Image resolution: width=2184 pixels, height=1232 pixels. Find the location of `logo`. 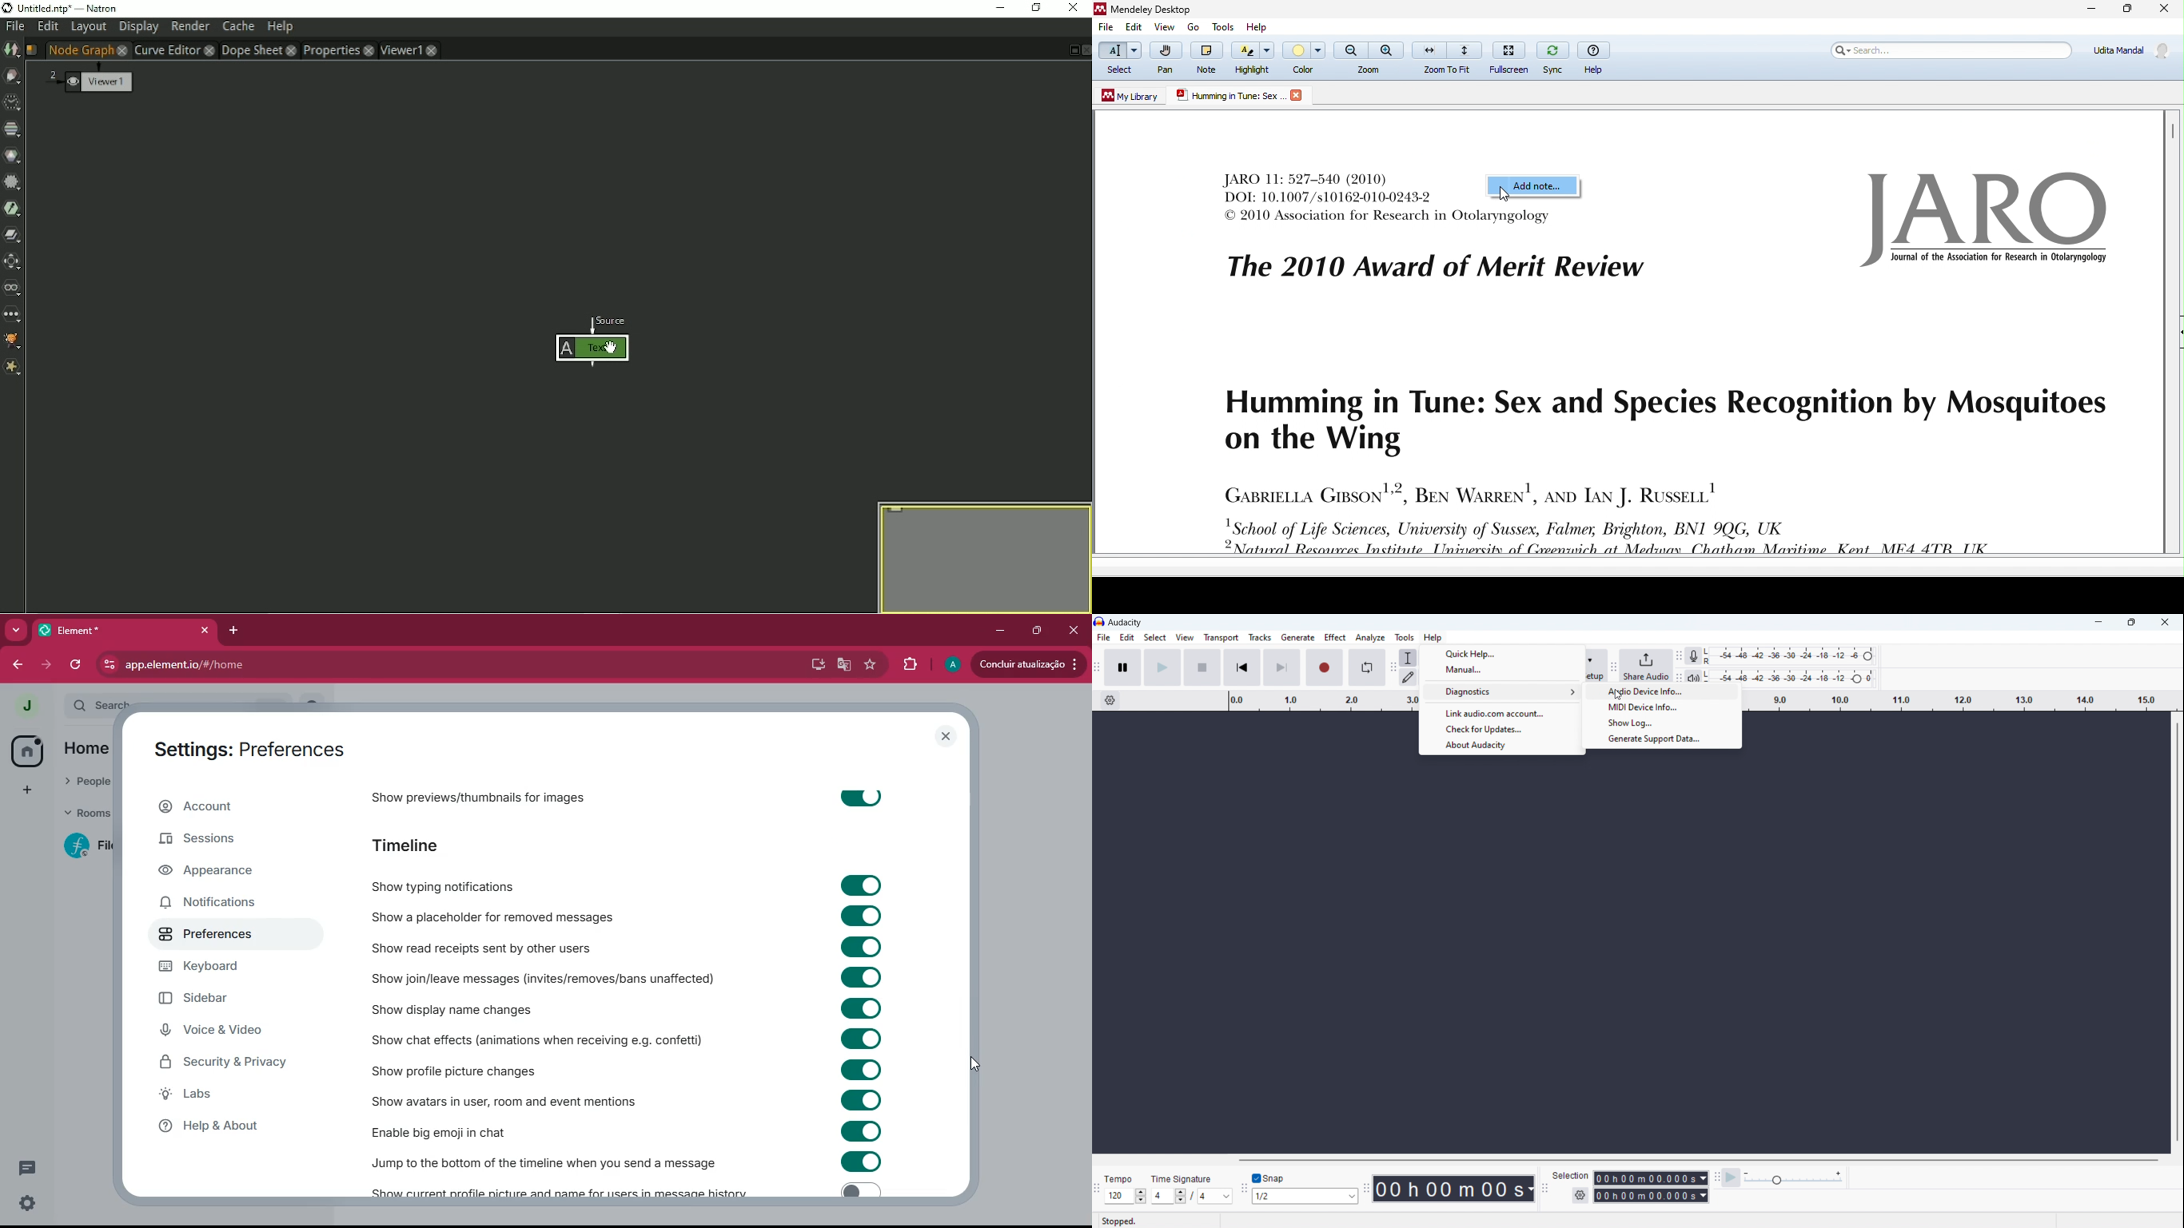

logo is located at coordinates (1985, 221).